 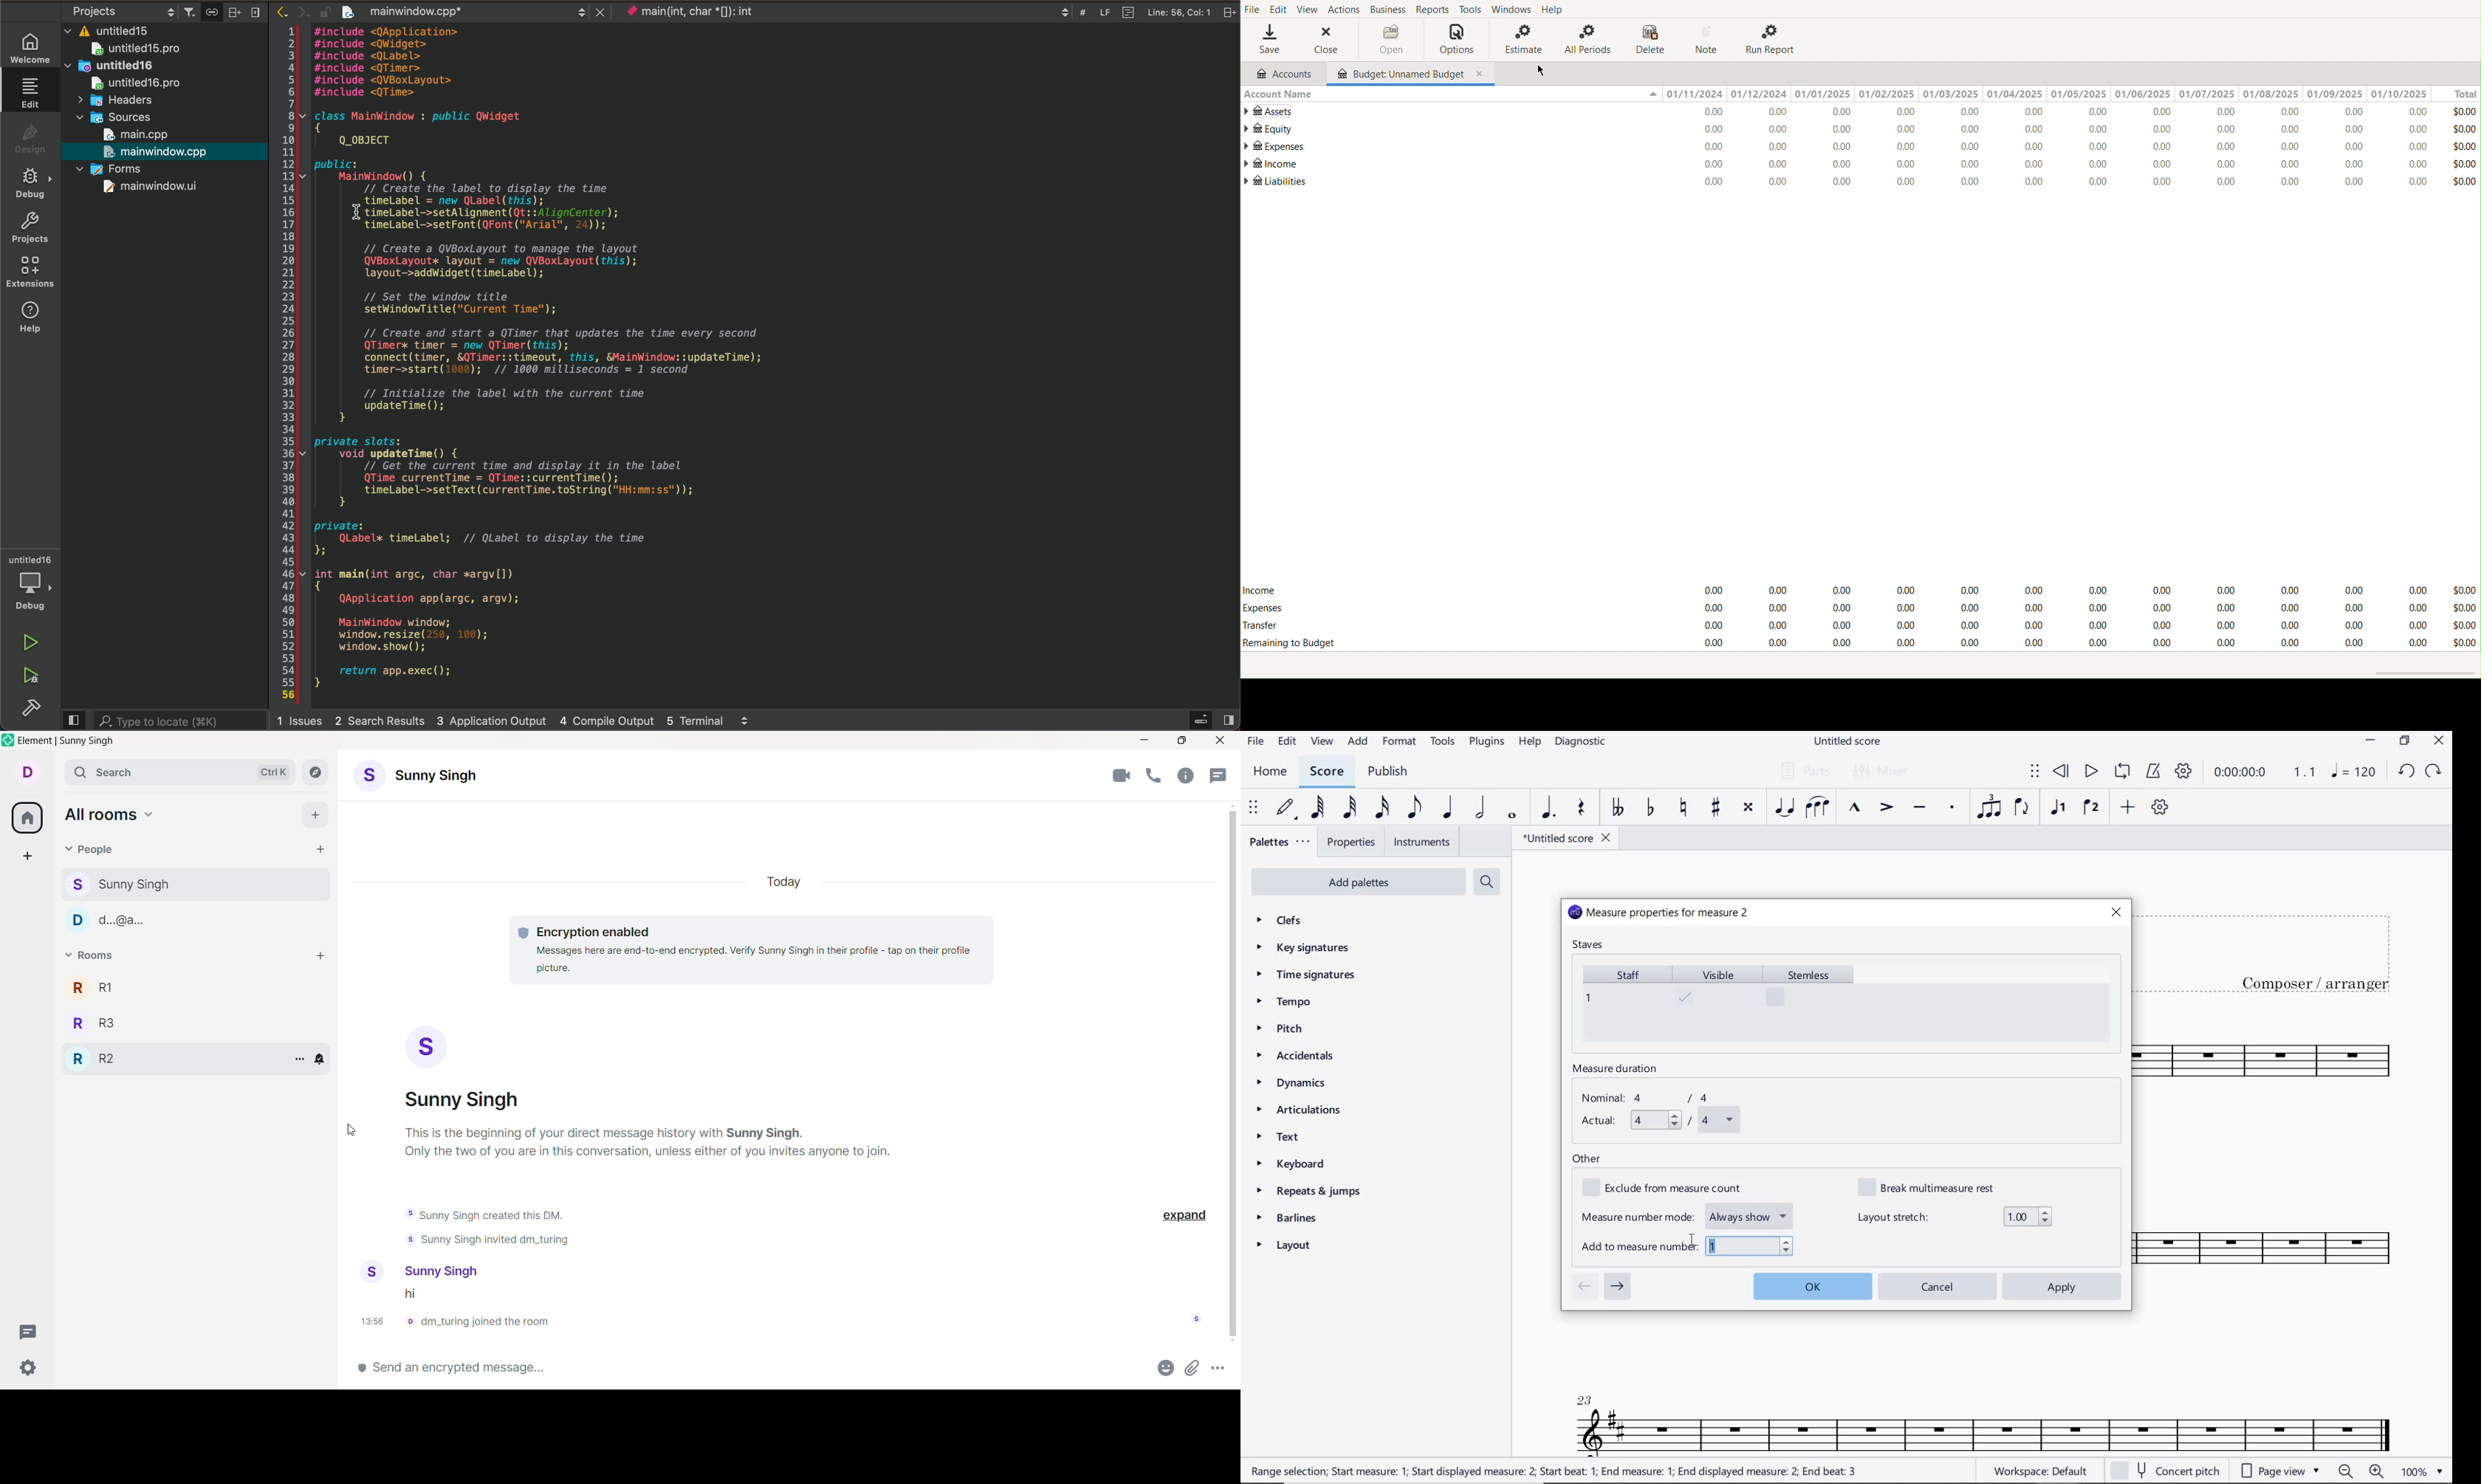 What do you see at coordinates (158, 135) in the screenshot?
I see `main.cpp` at bounding box center [158, 135].